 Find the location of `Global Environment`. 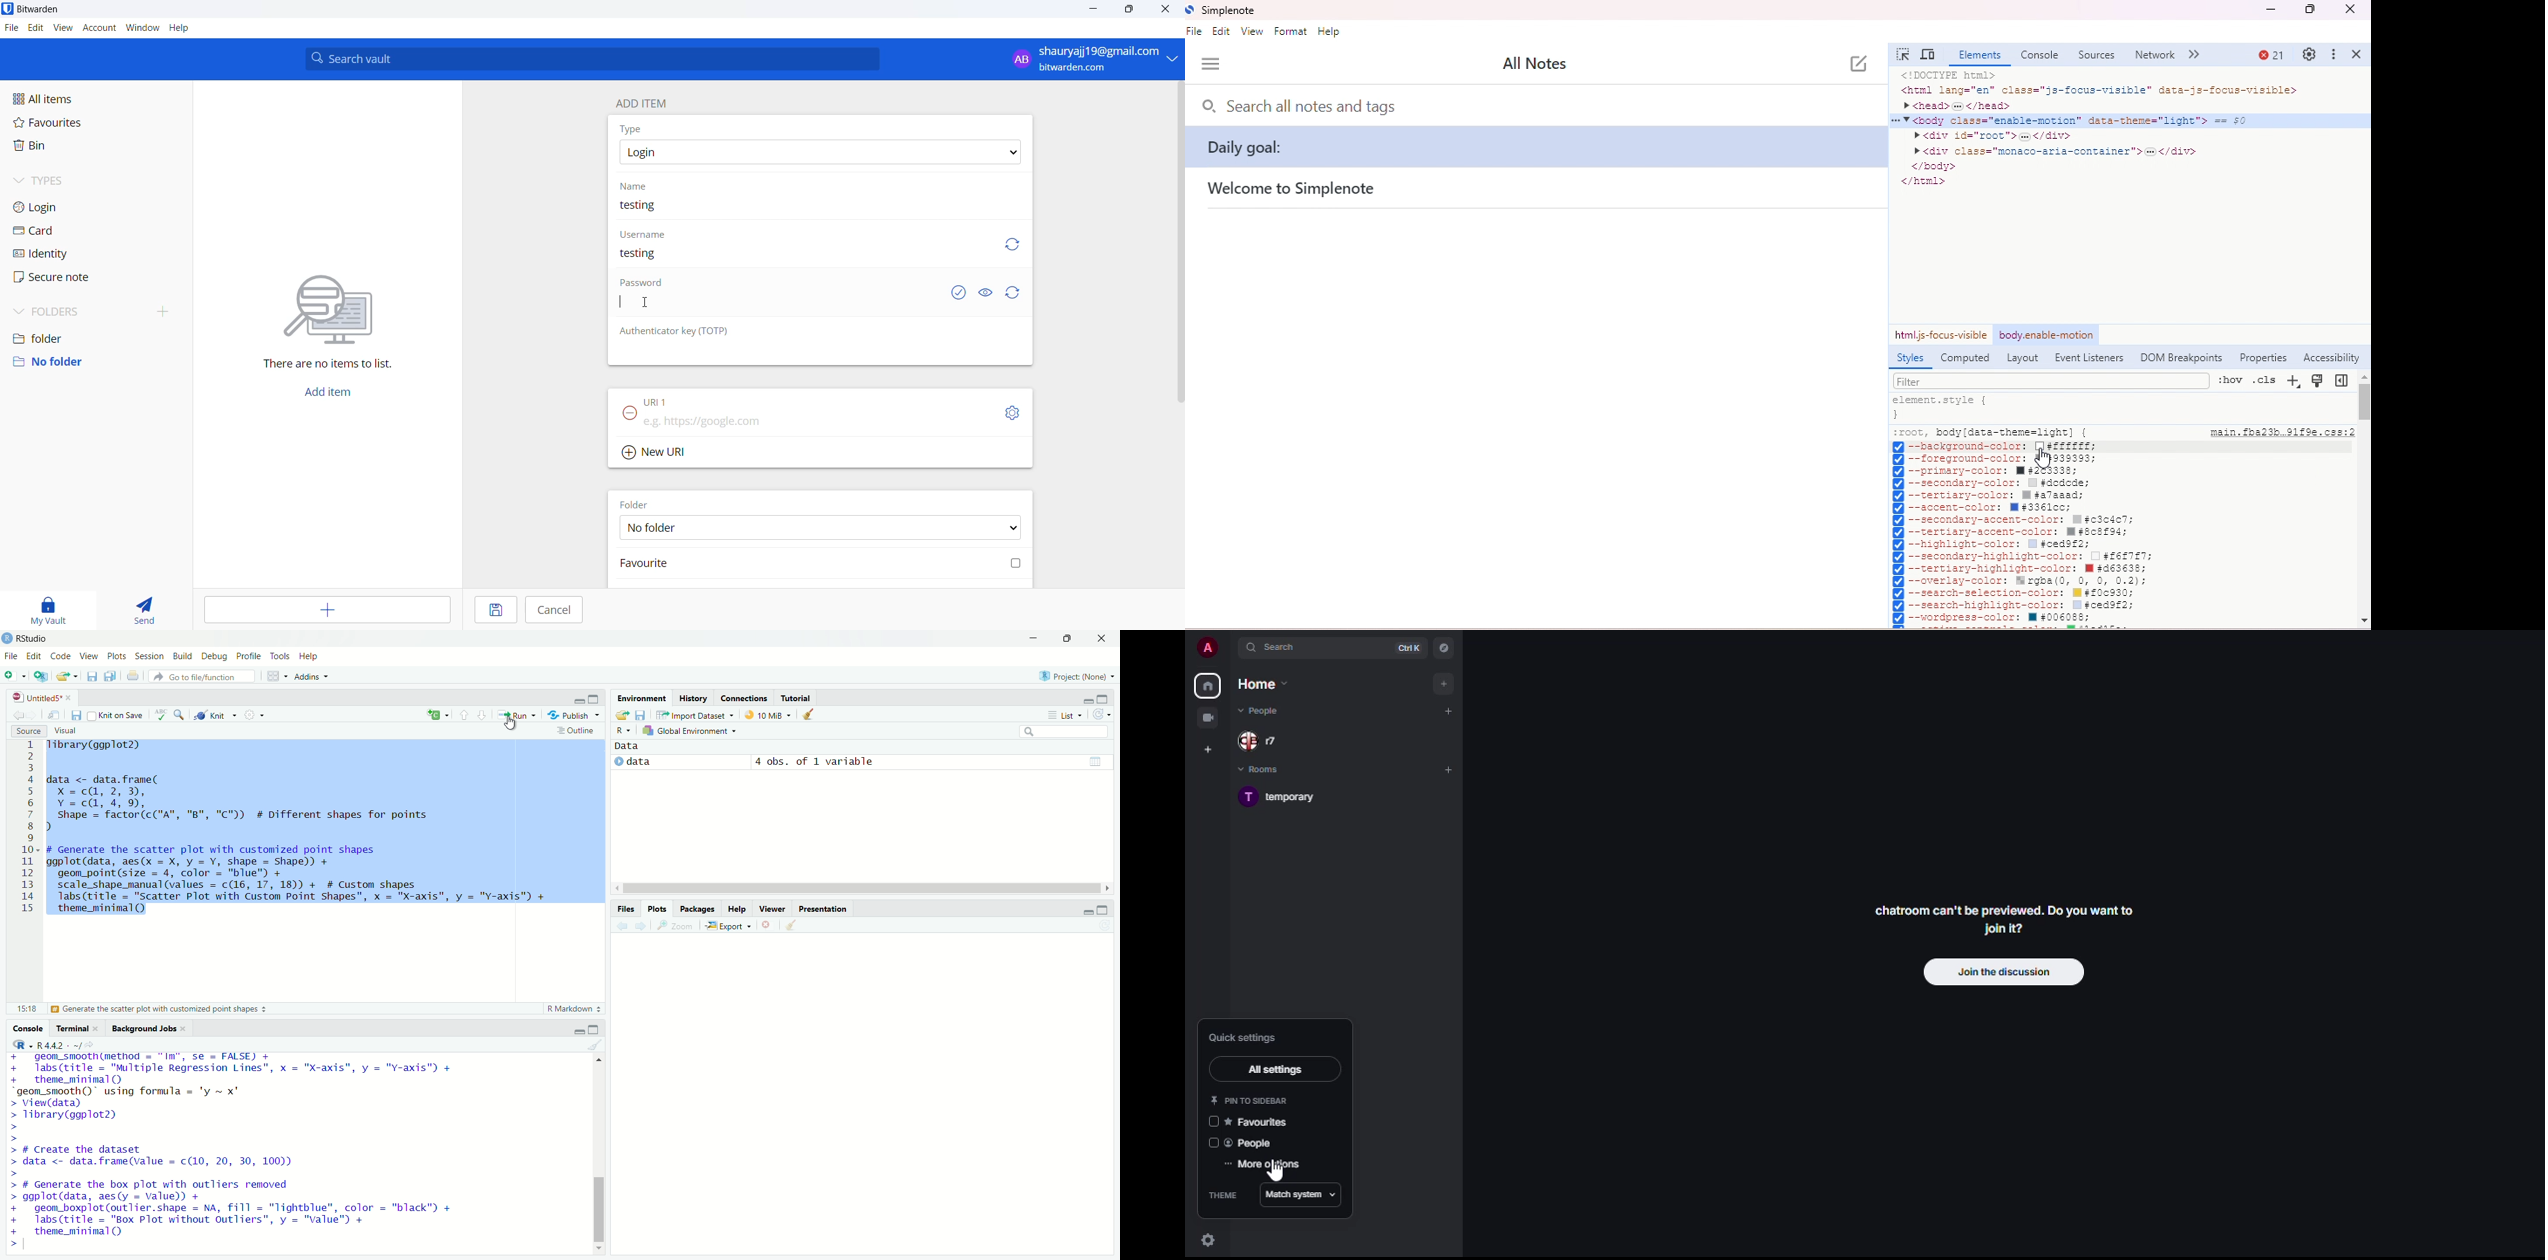

Global Environment is located at coordinates (690, 732).